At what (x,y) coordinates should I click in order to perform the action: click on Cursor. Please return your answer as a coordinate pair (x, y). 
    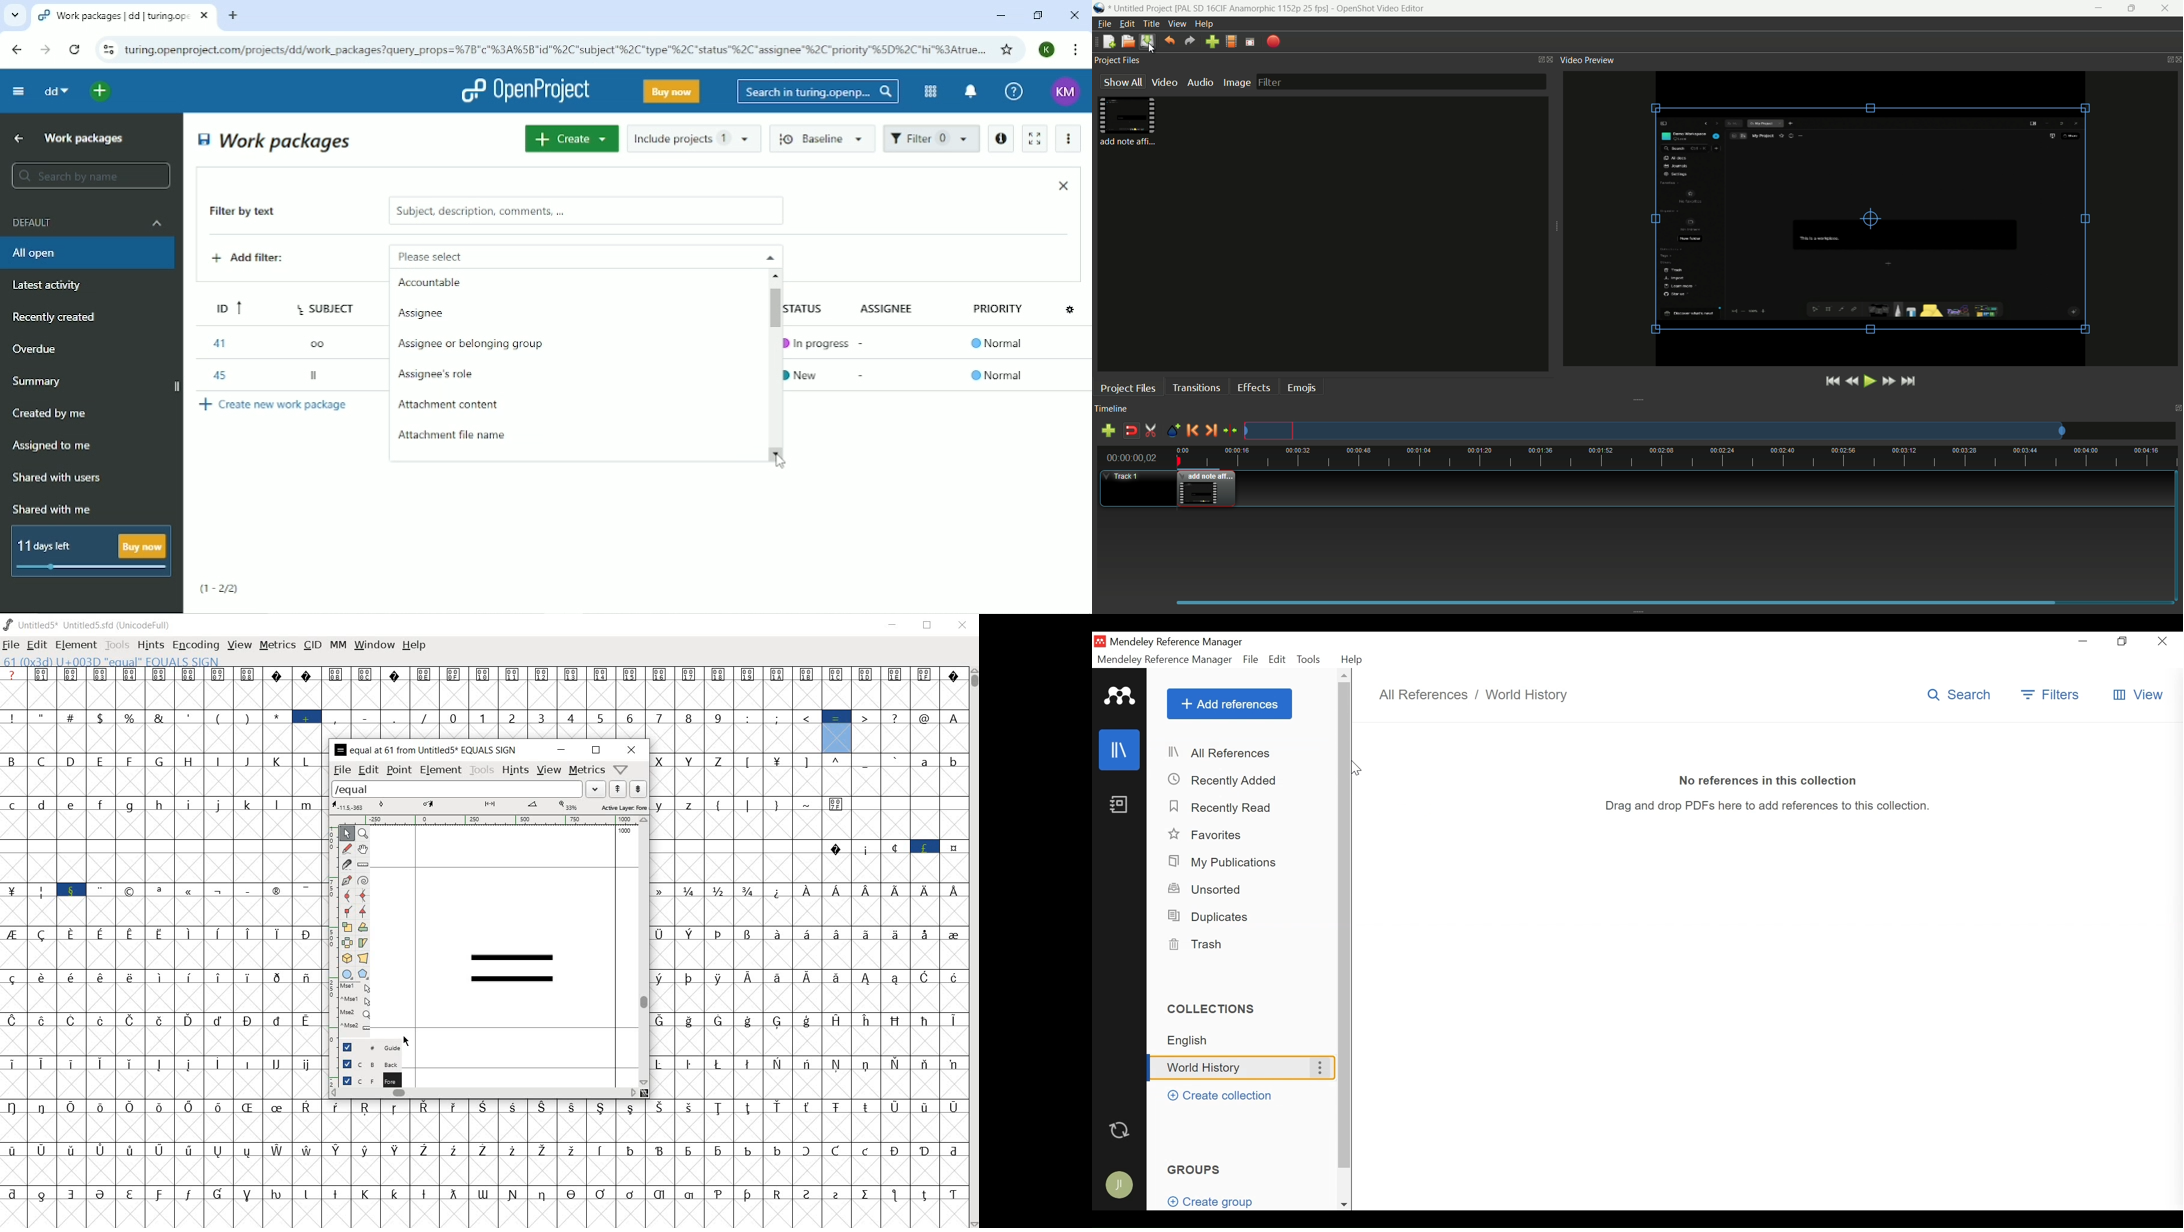
    Looking at the image, I should click on (1356, 769).